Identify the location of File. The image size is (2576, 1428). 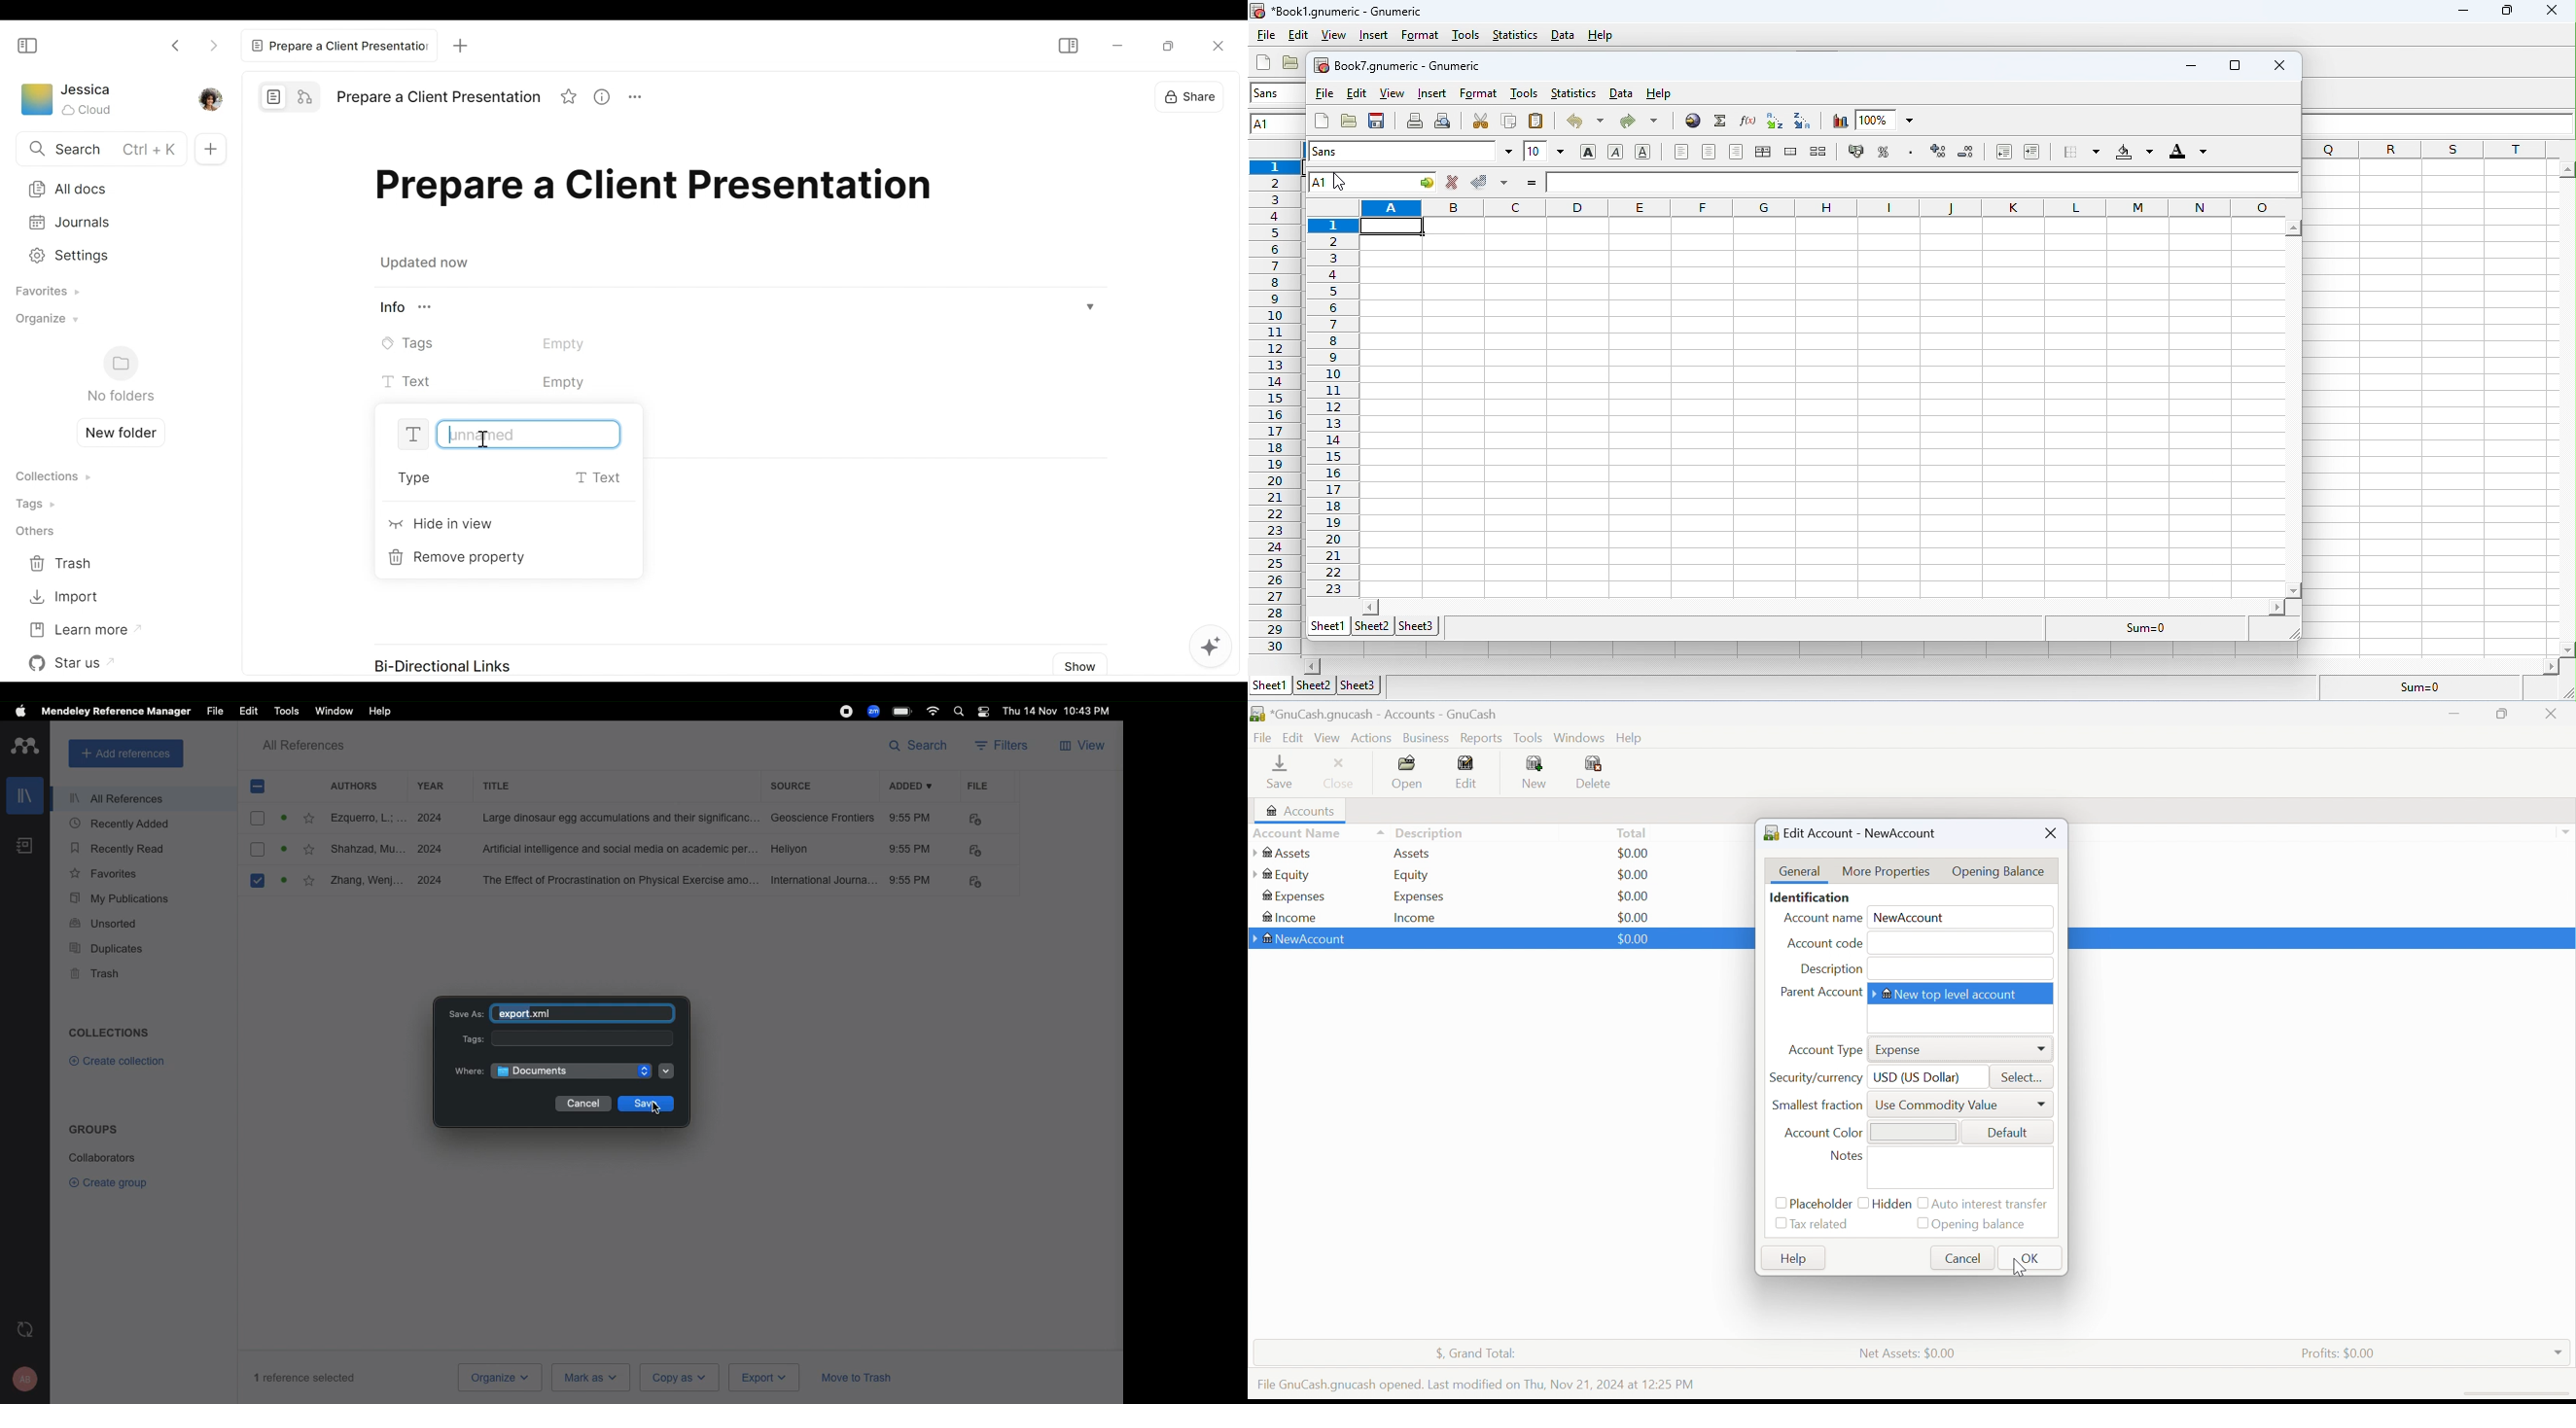
(978, 785).